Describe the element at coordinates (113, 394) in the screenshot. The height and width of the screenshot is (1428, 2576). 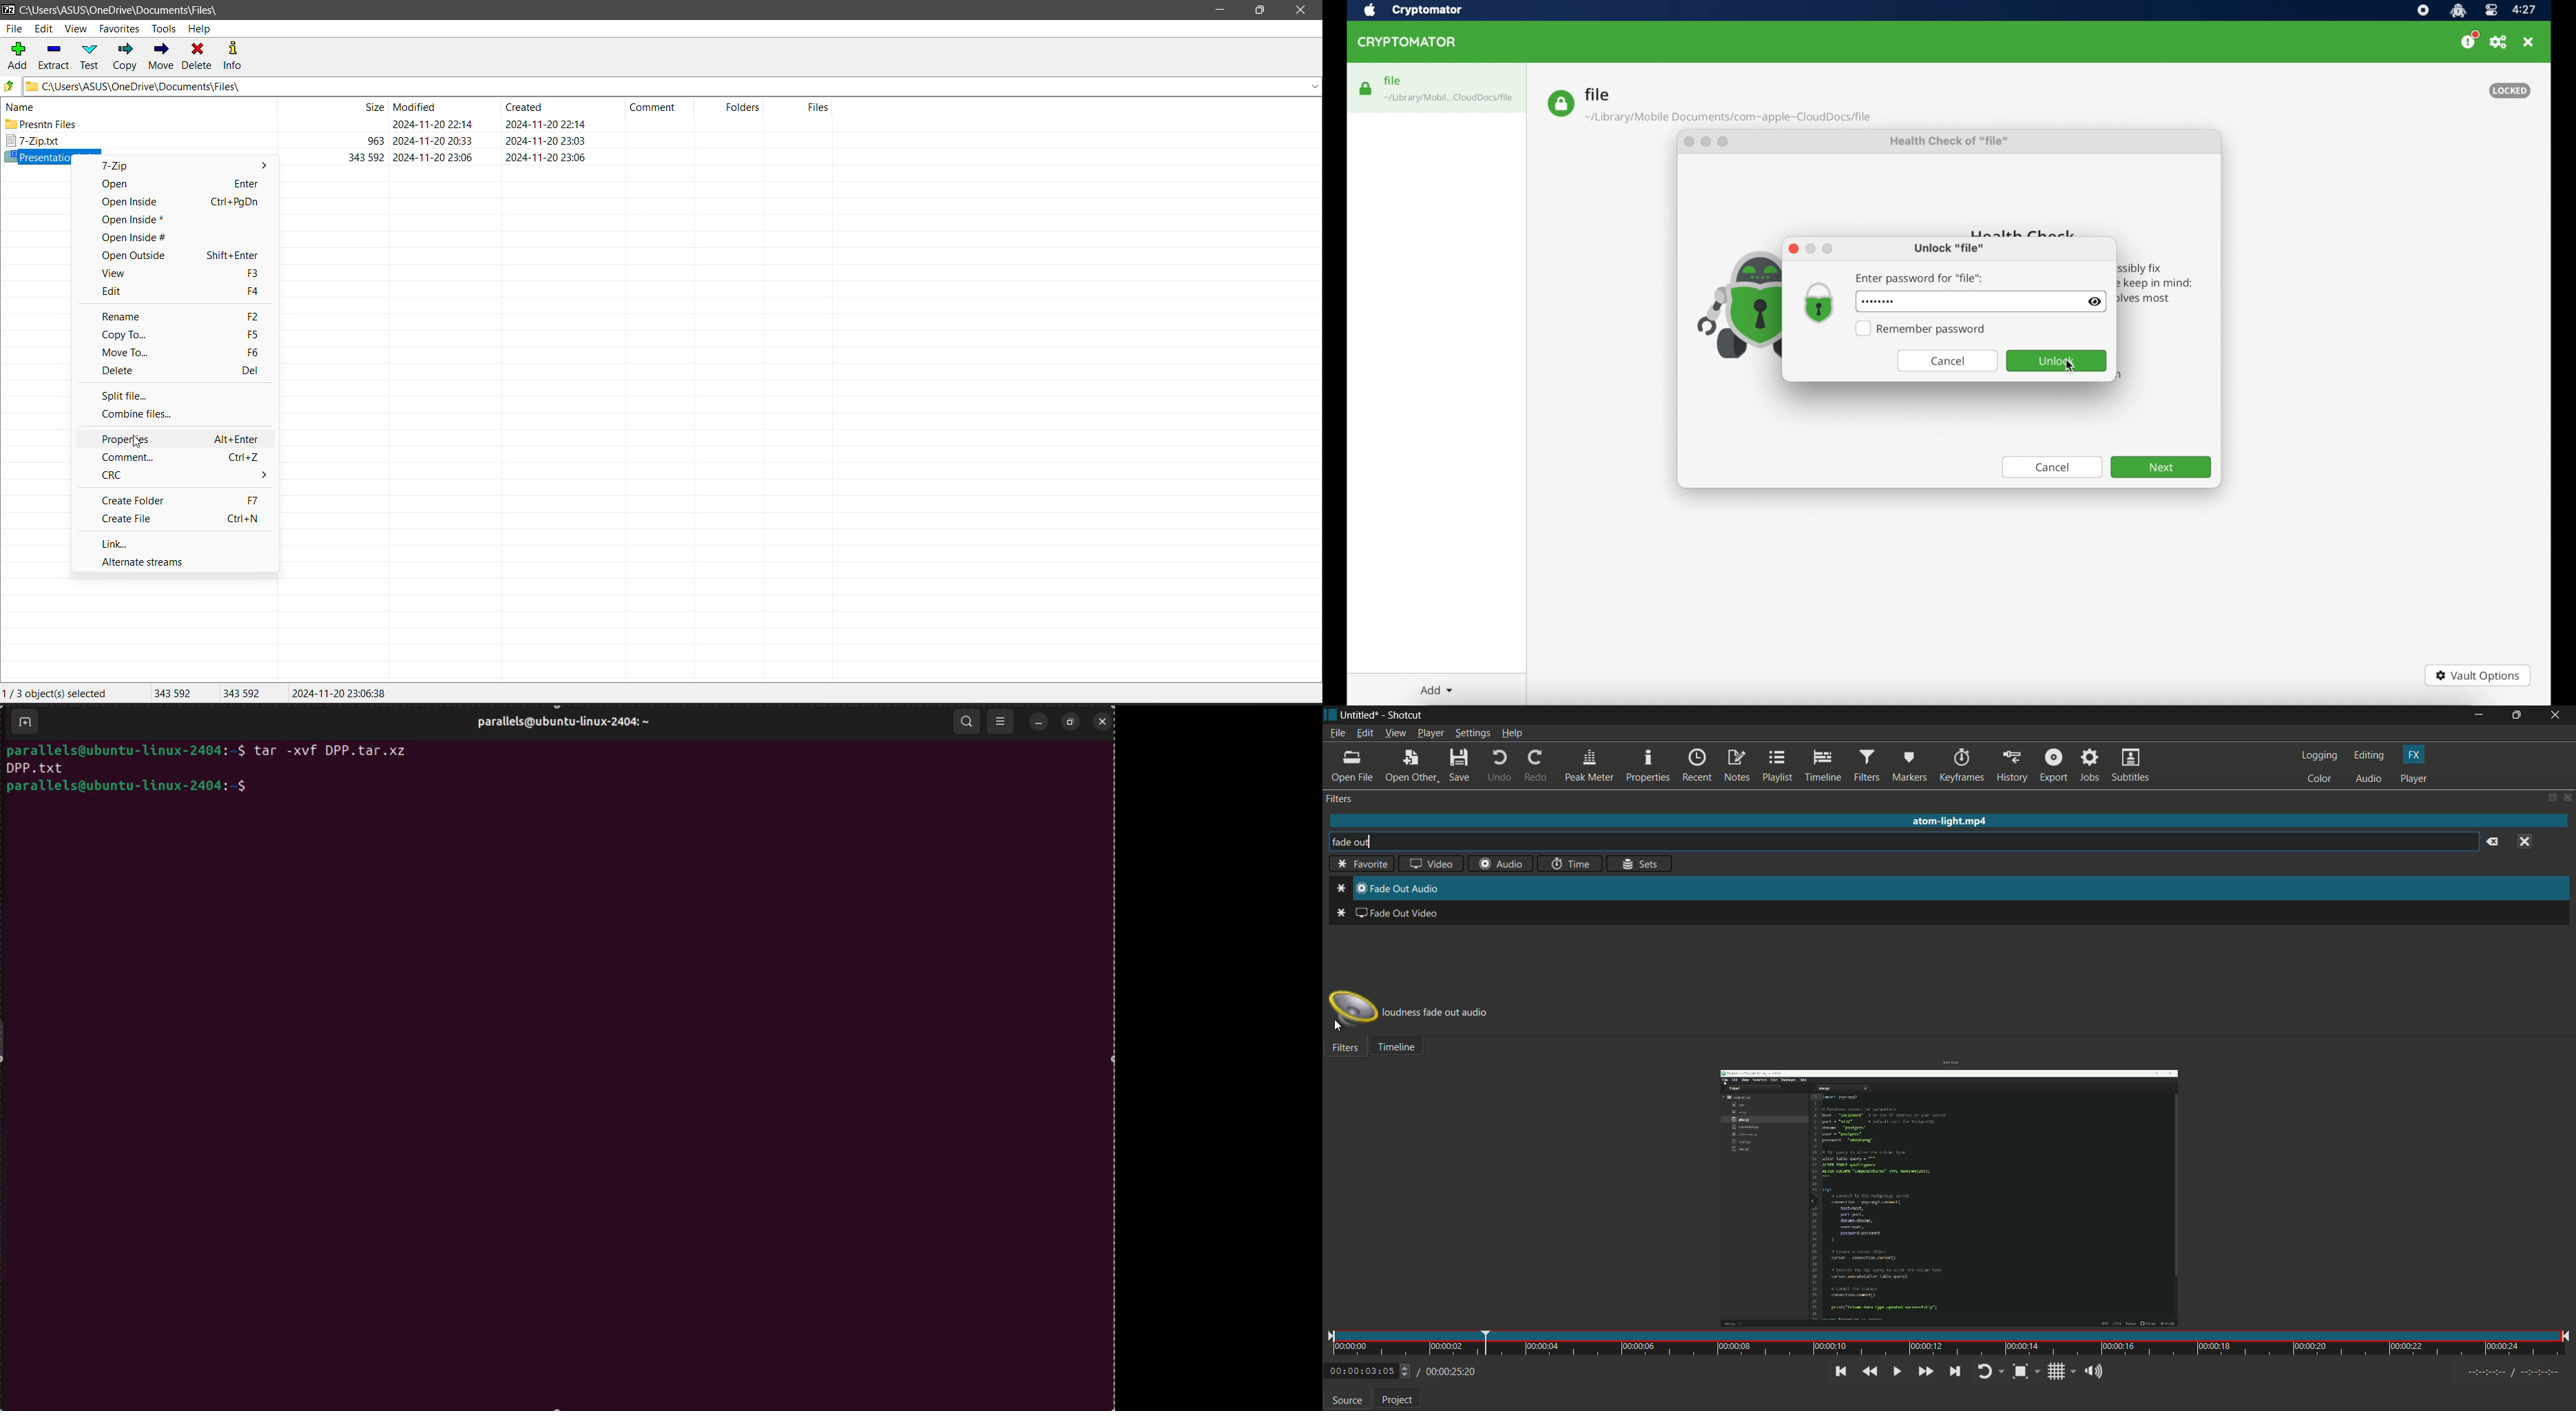
I see `Split file` at that location.